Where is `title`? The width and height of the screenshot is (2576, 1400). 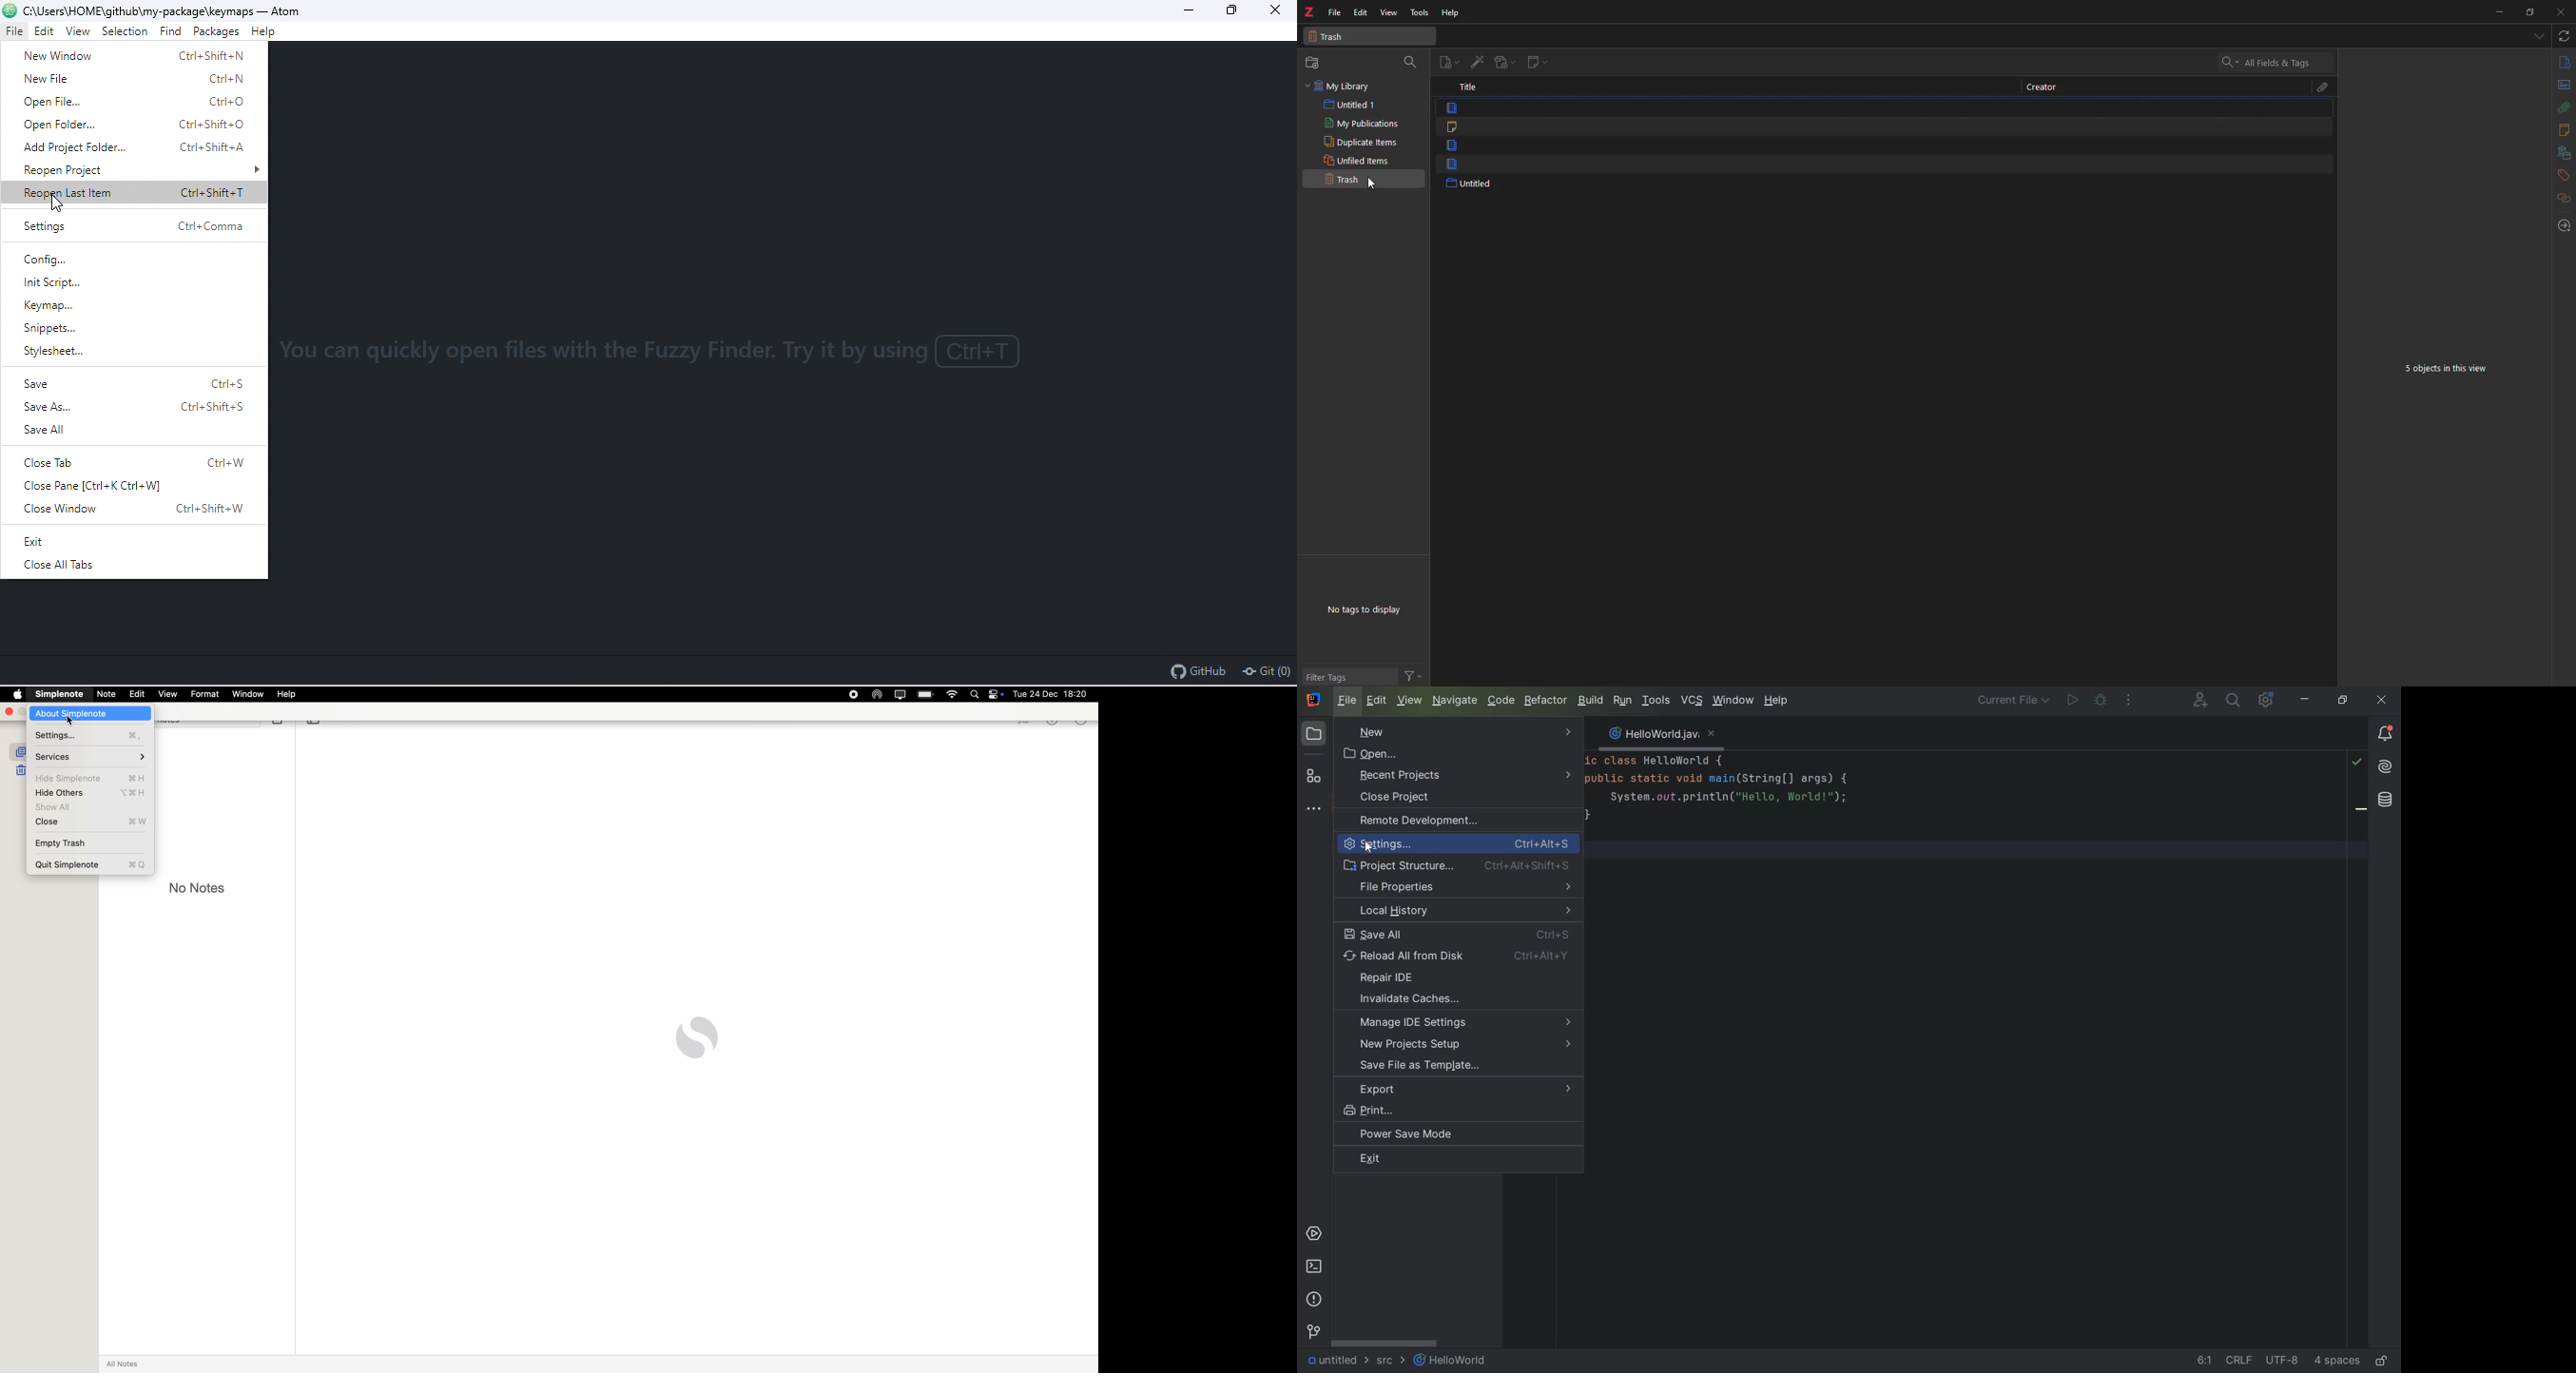
title is located at coordinates (1483, 87).